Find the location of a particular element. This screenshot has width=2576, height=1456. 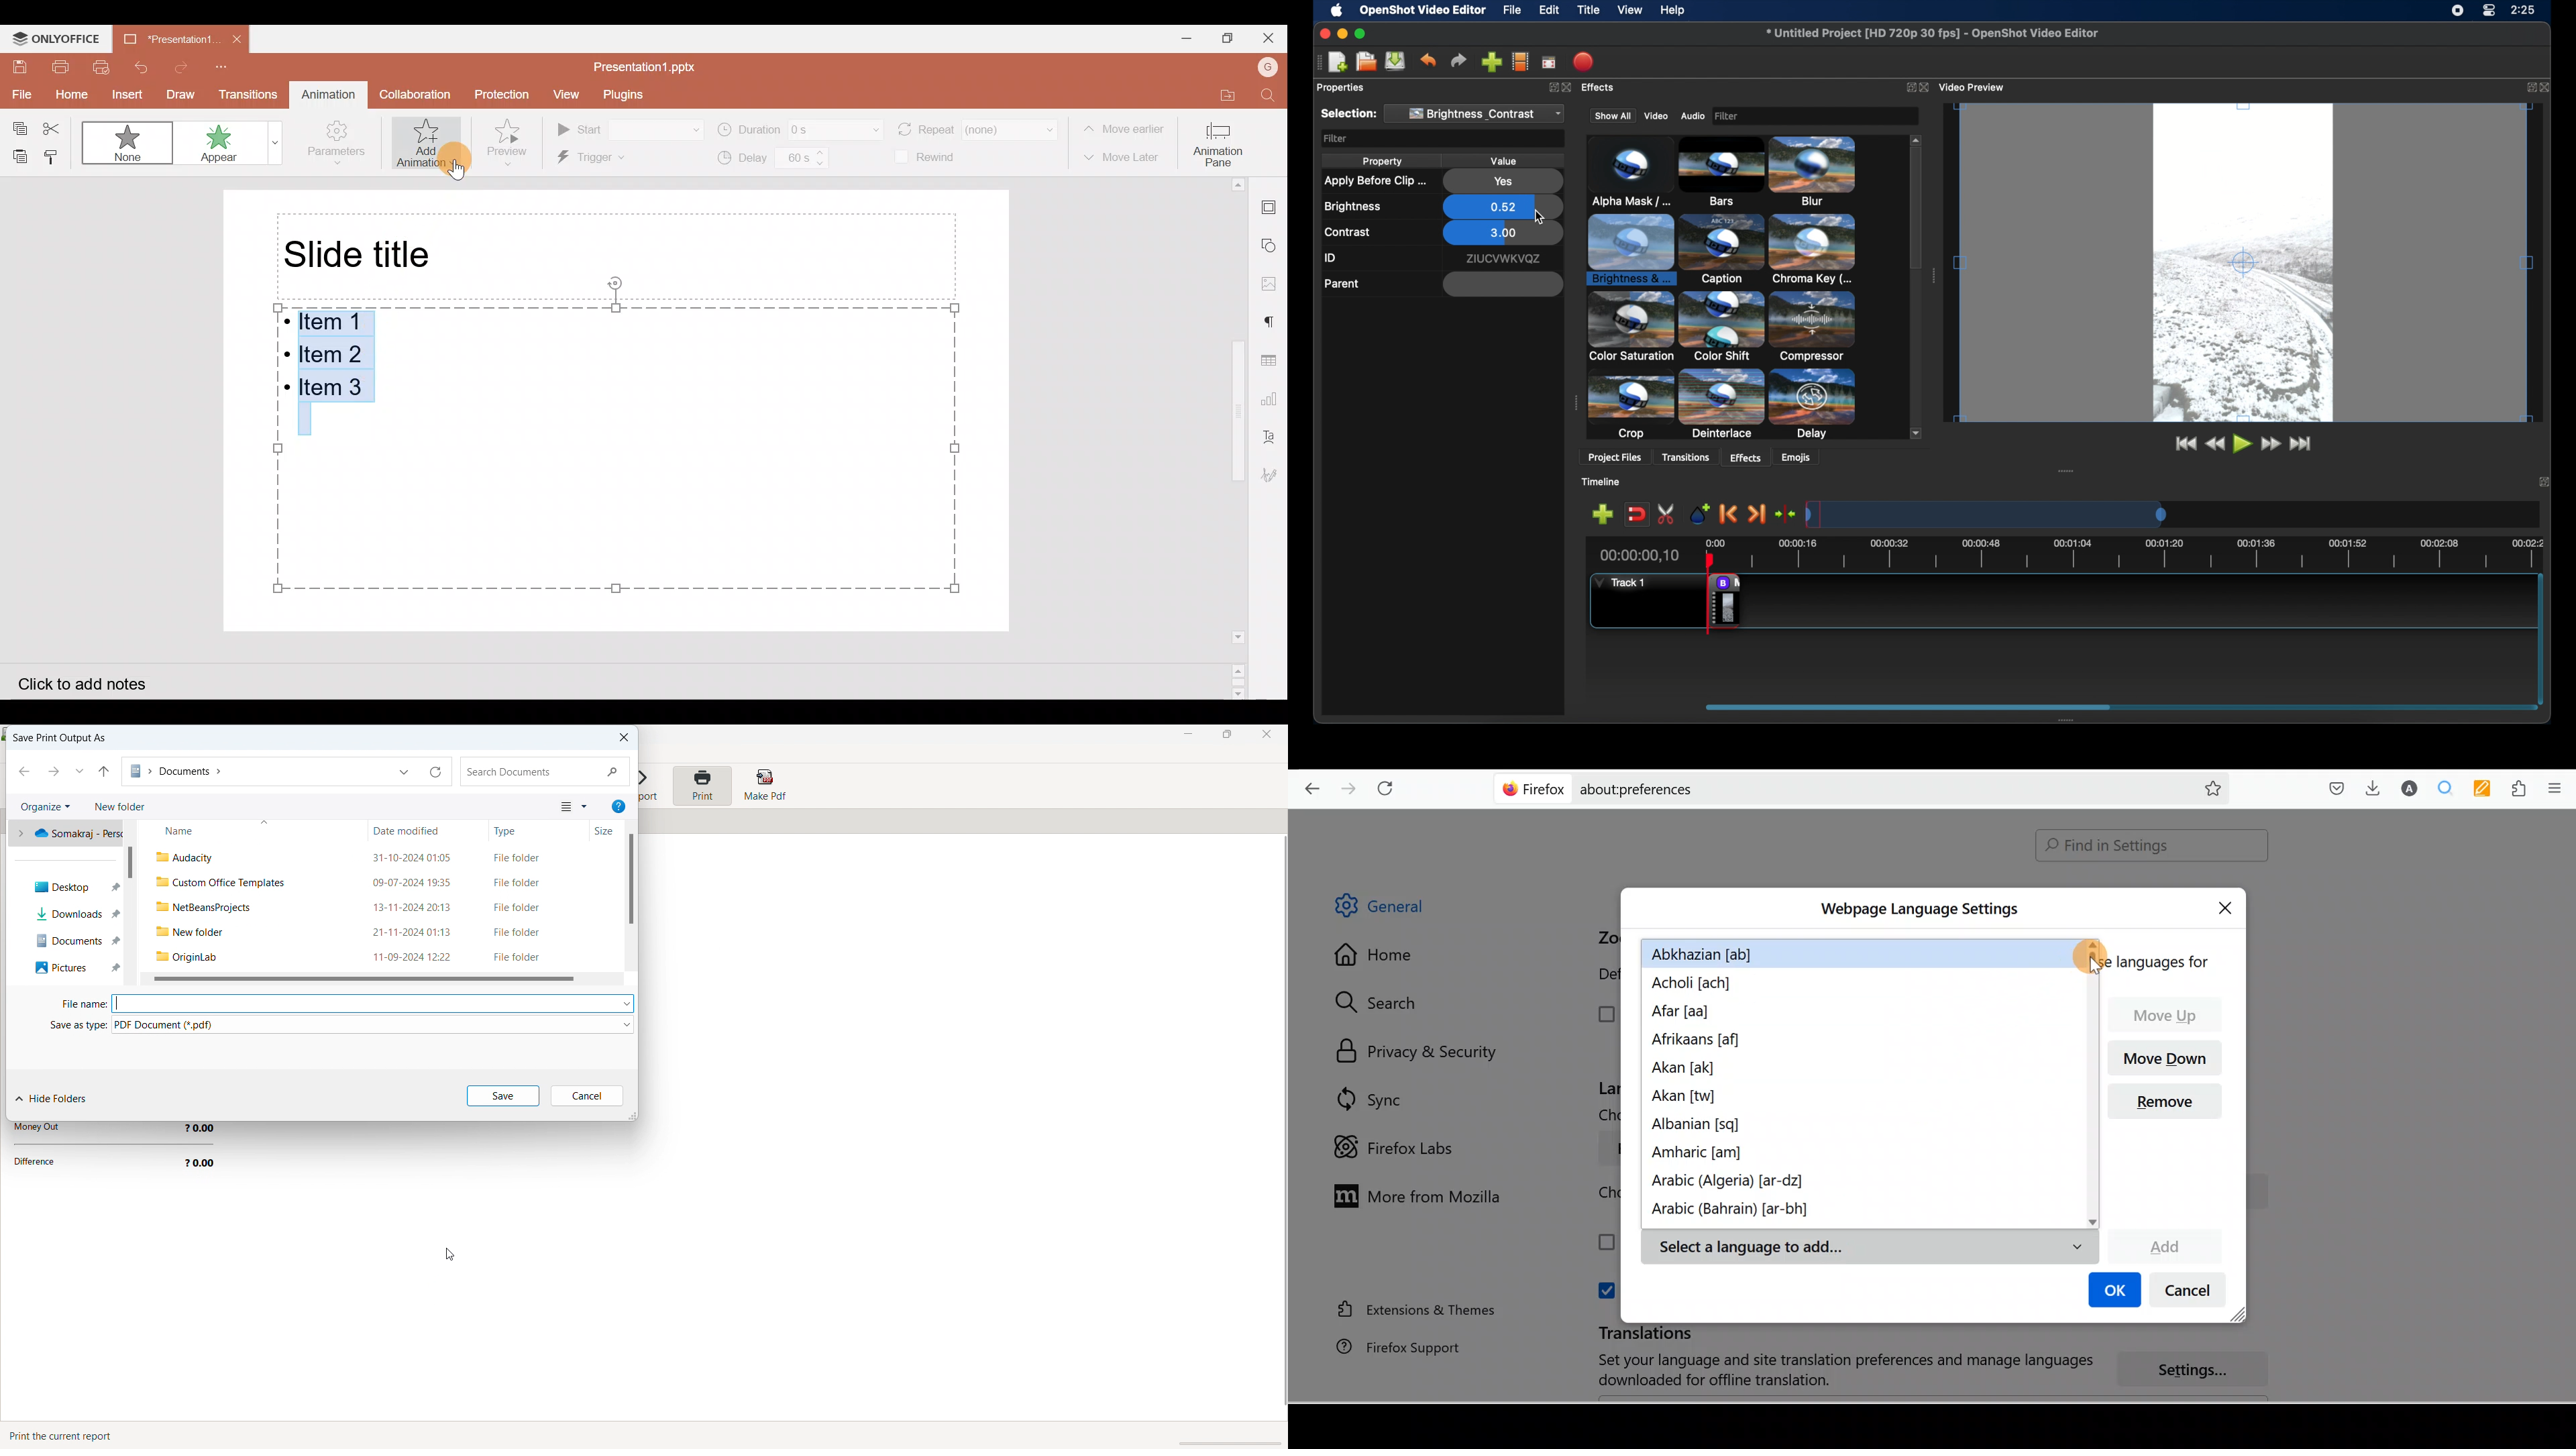

TI NetBeansProjects 13-11-2024 20:13 File folder is located at coordinates (373, 906).